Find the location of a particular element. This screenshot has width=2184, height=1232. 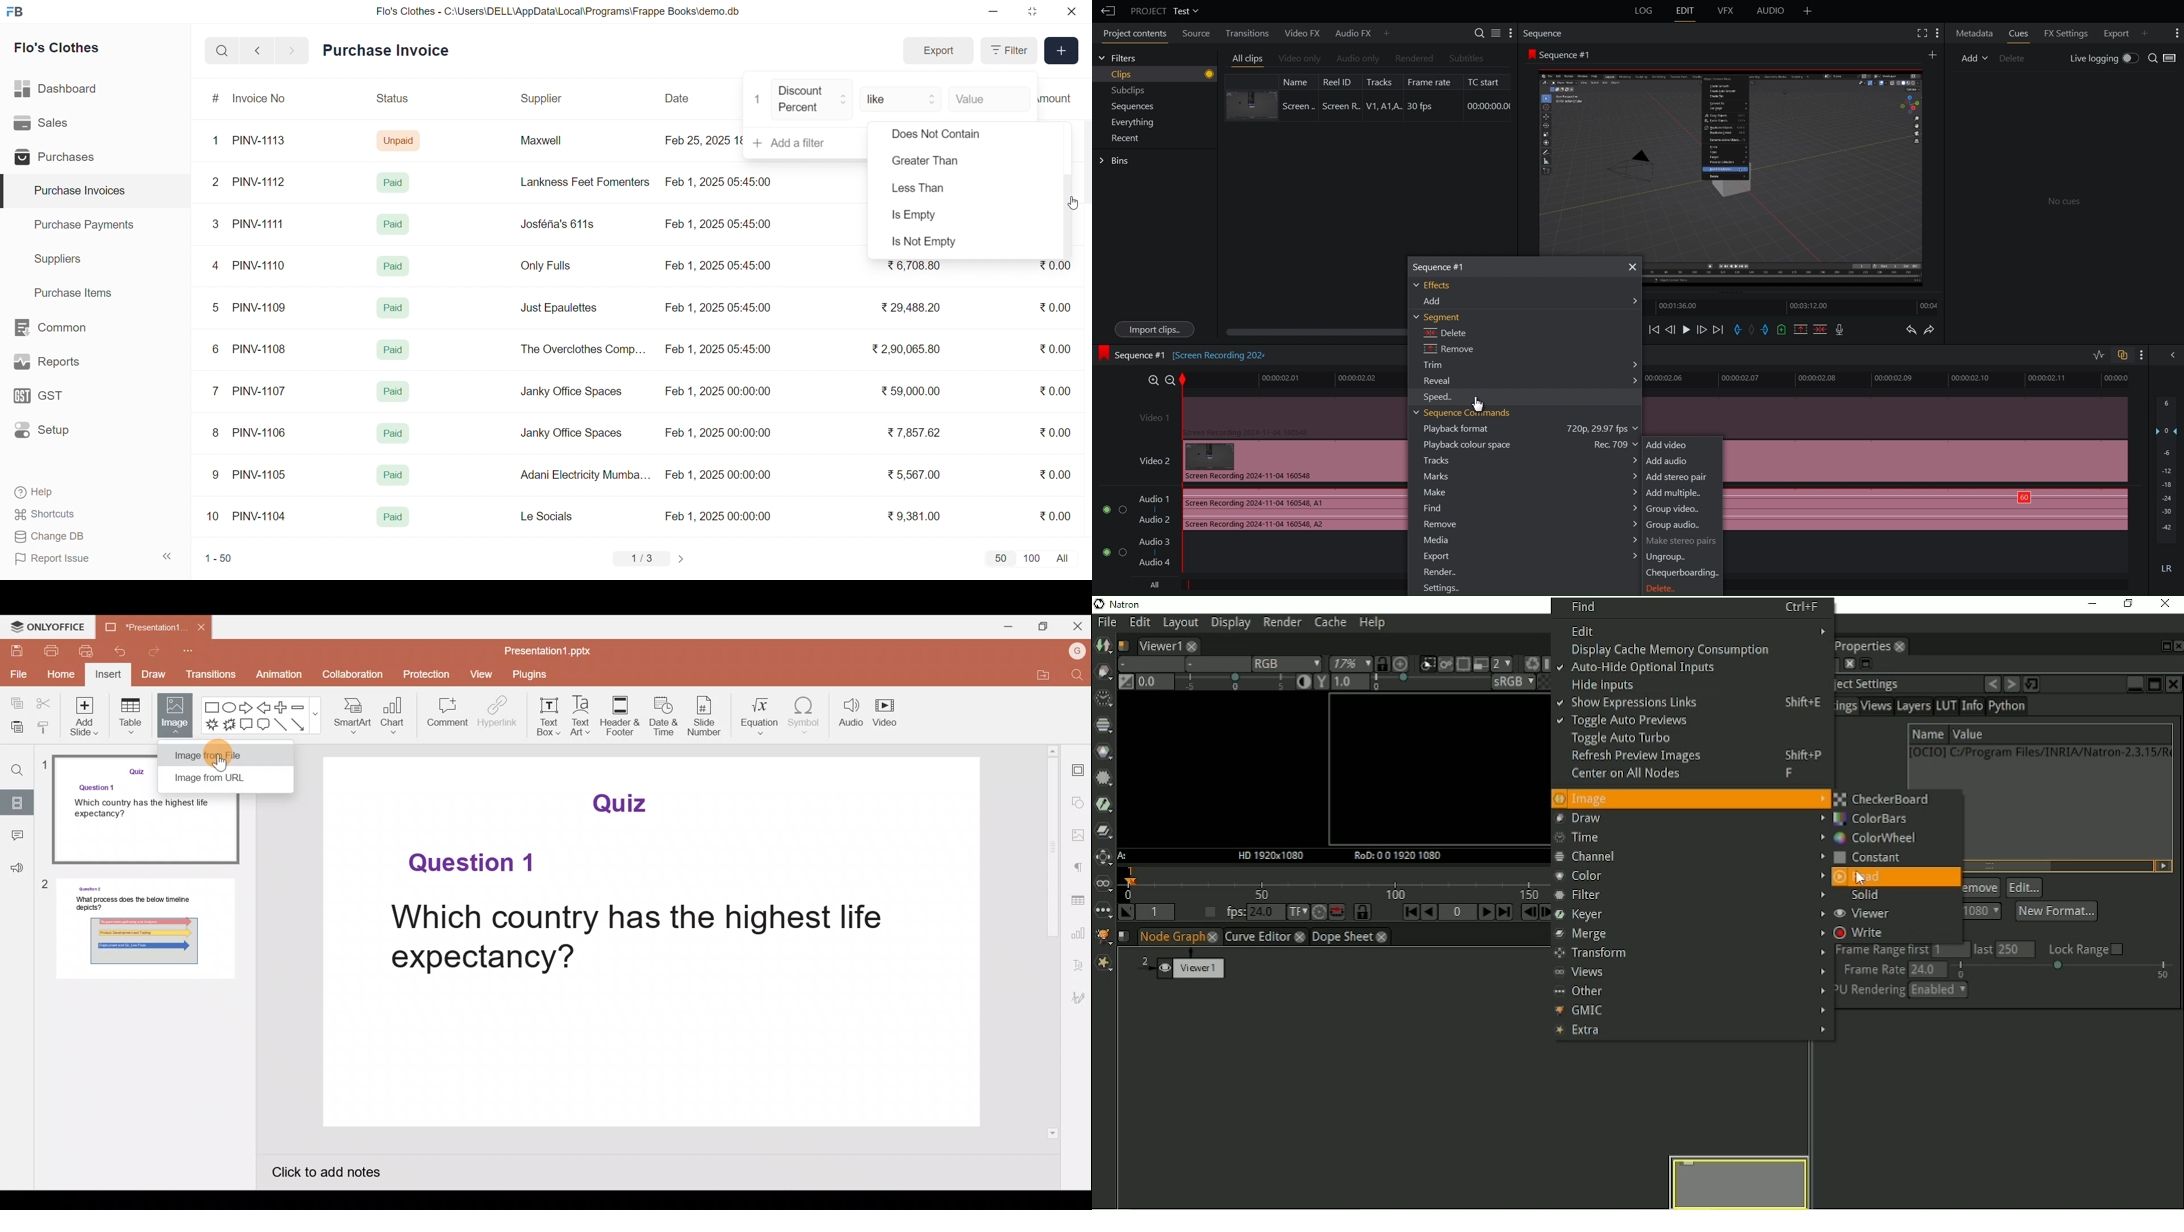

Bins is located at coordinates (1116, 161).